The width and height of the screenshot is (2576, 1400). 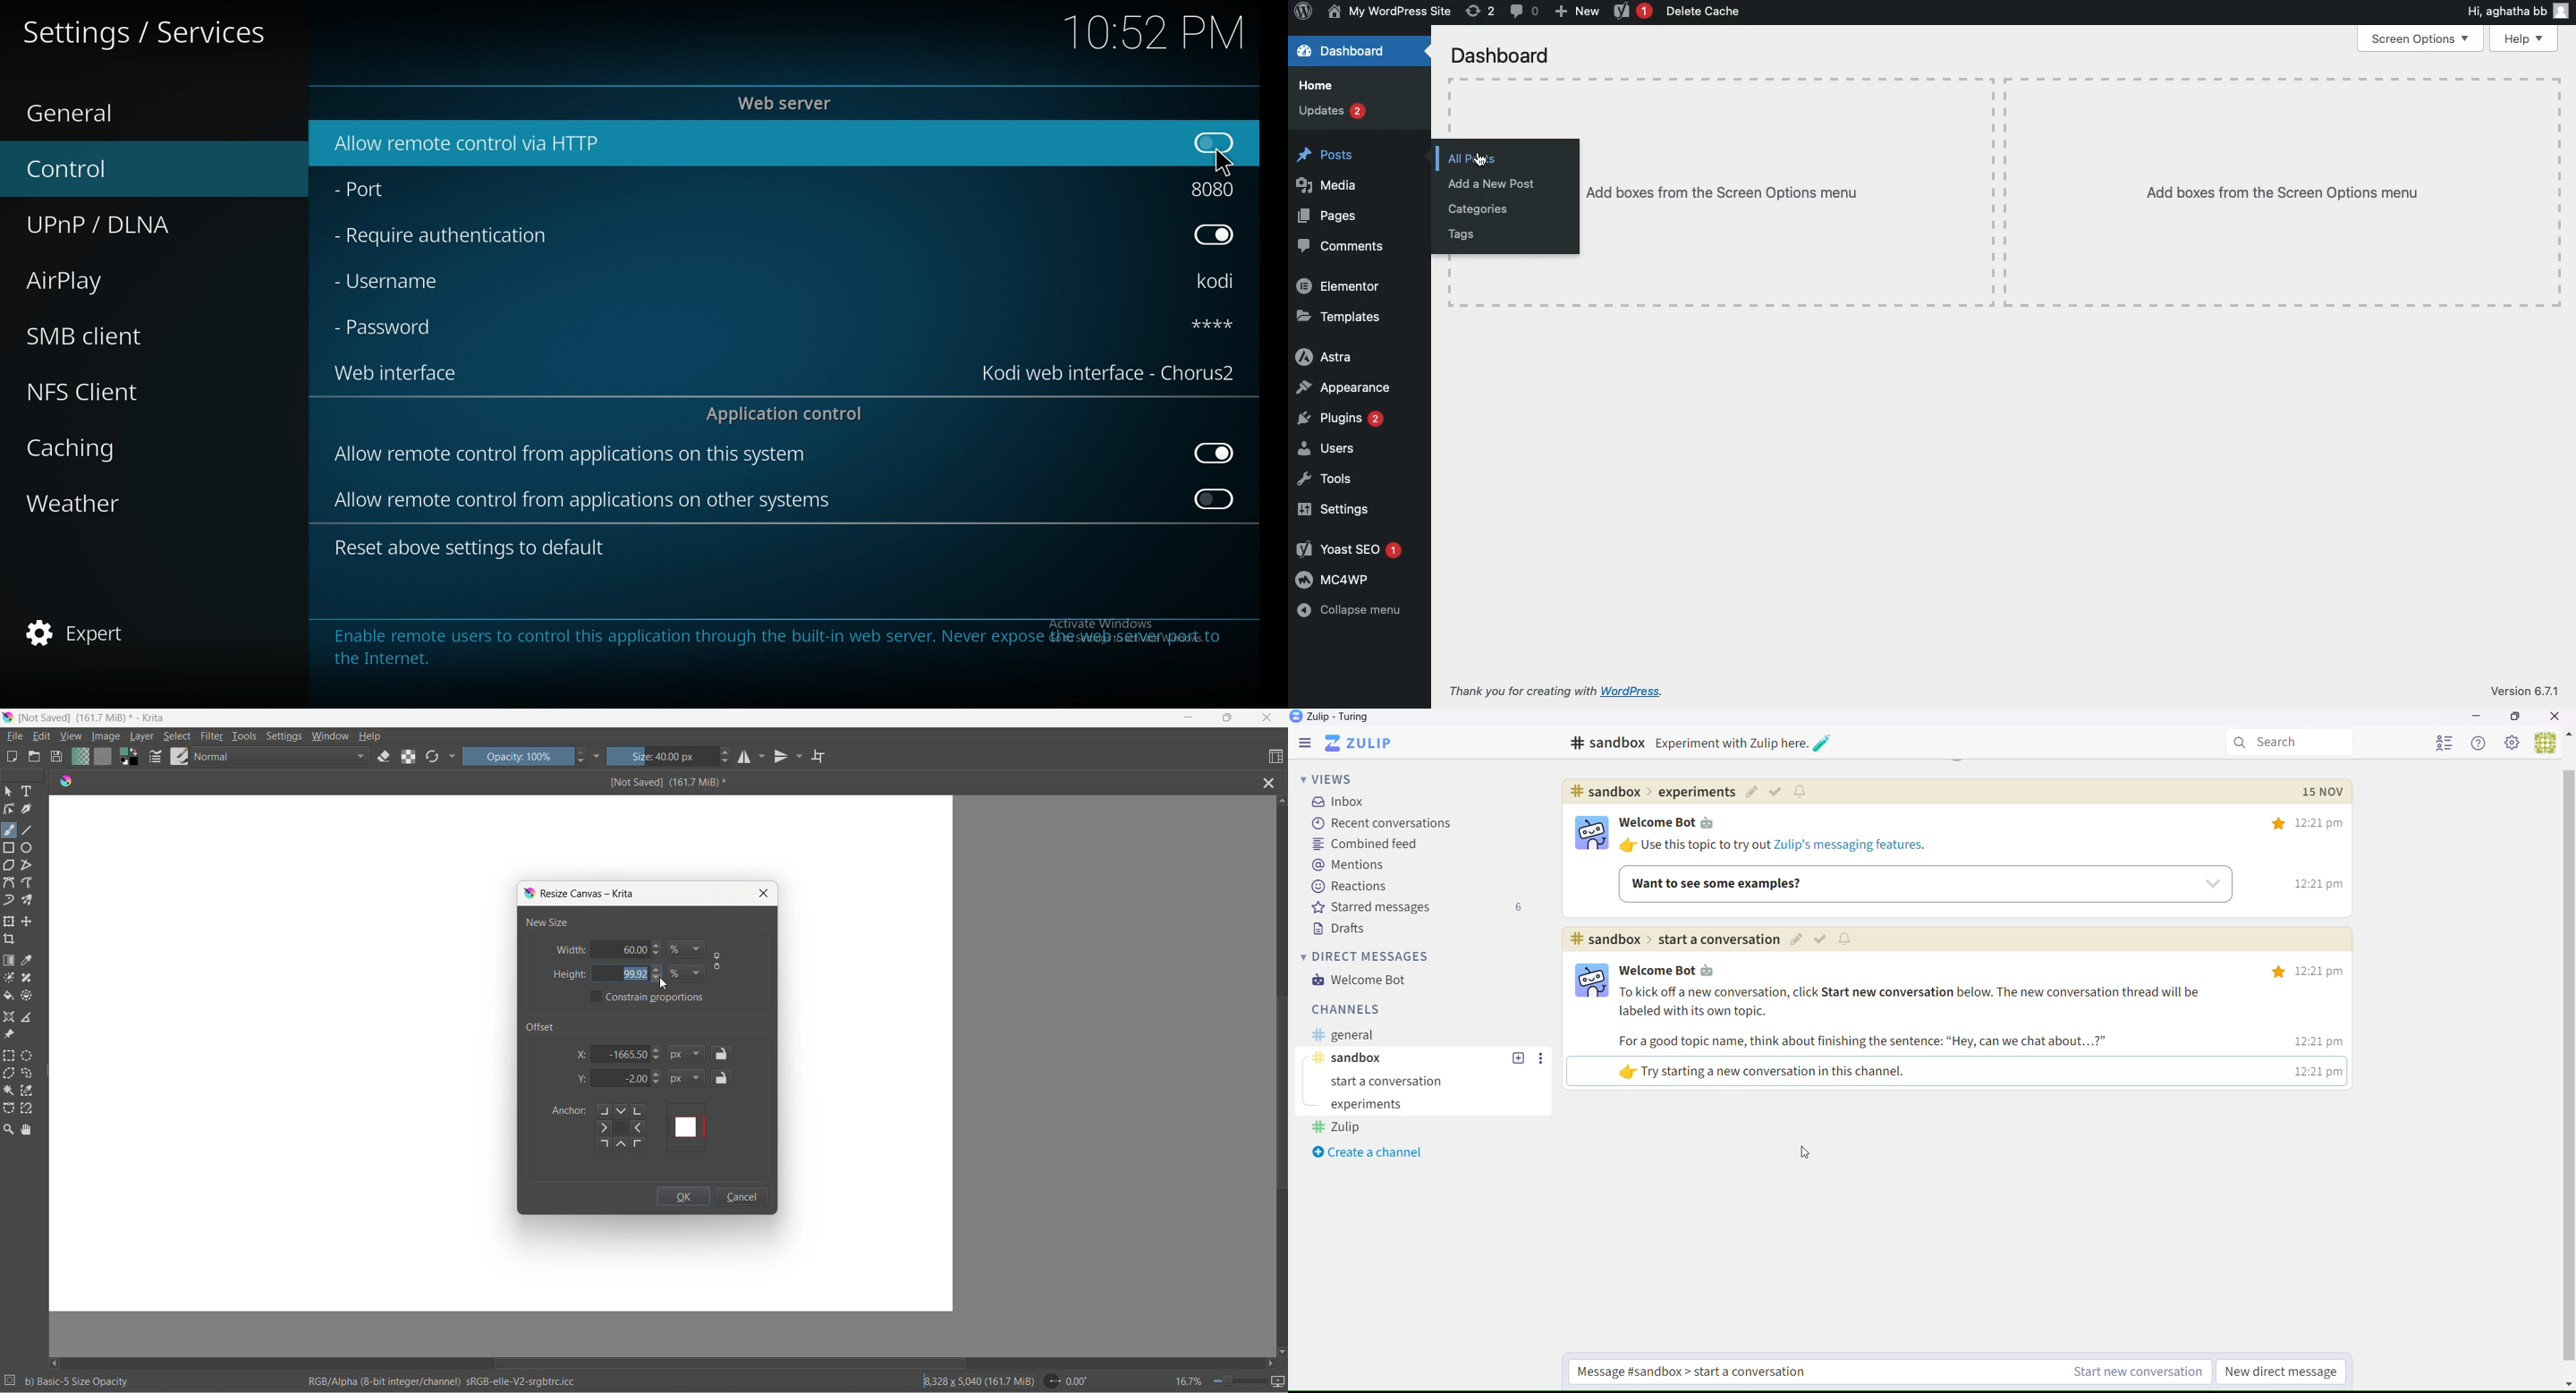 I want to click on offset using mapping, so click(x=688, y=1127).